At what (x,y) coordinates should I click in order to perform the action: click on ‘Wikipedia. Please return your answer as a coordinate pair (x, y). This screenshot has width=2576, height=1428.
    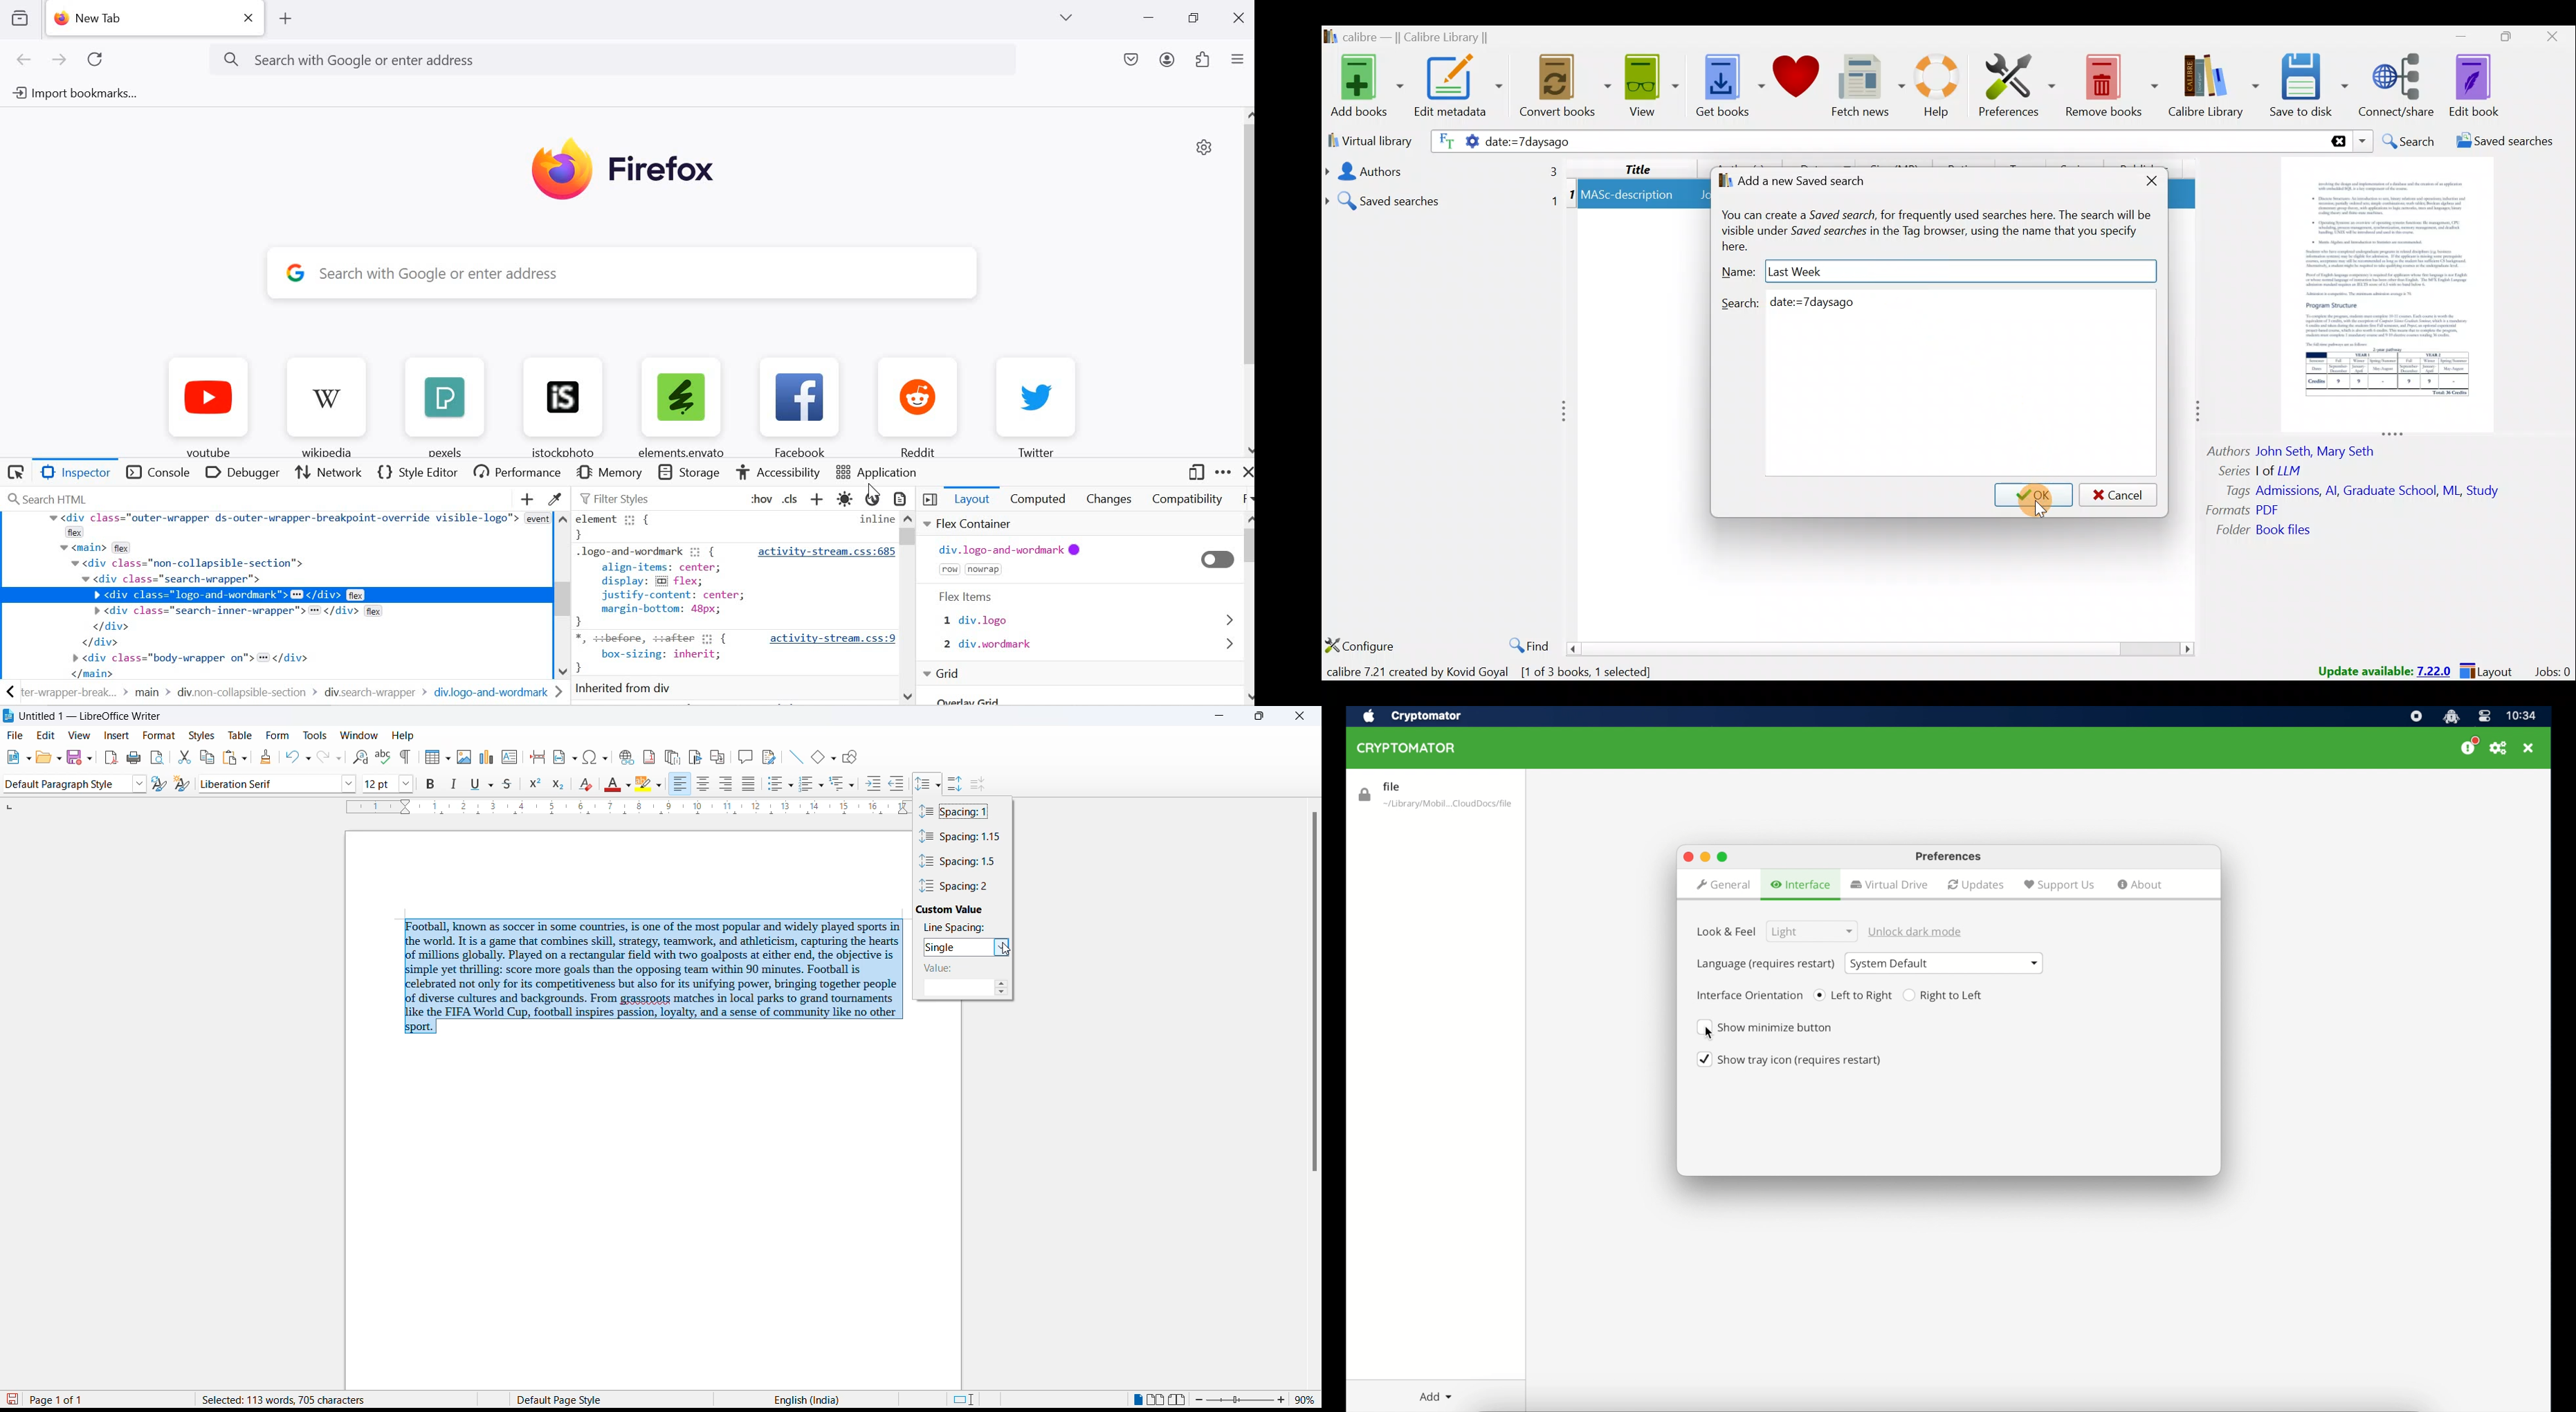
    Looking at the image, I should click on (328, 402).